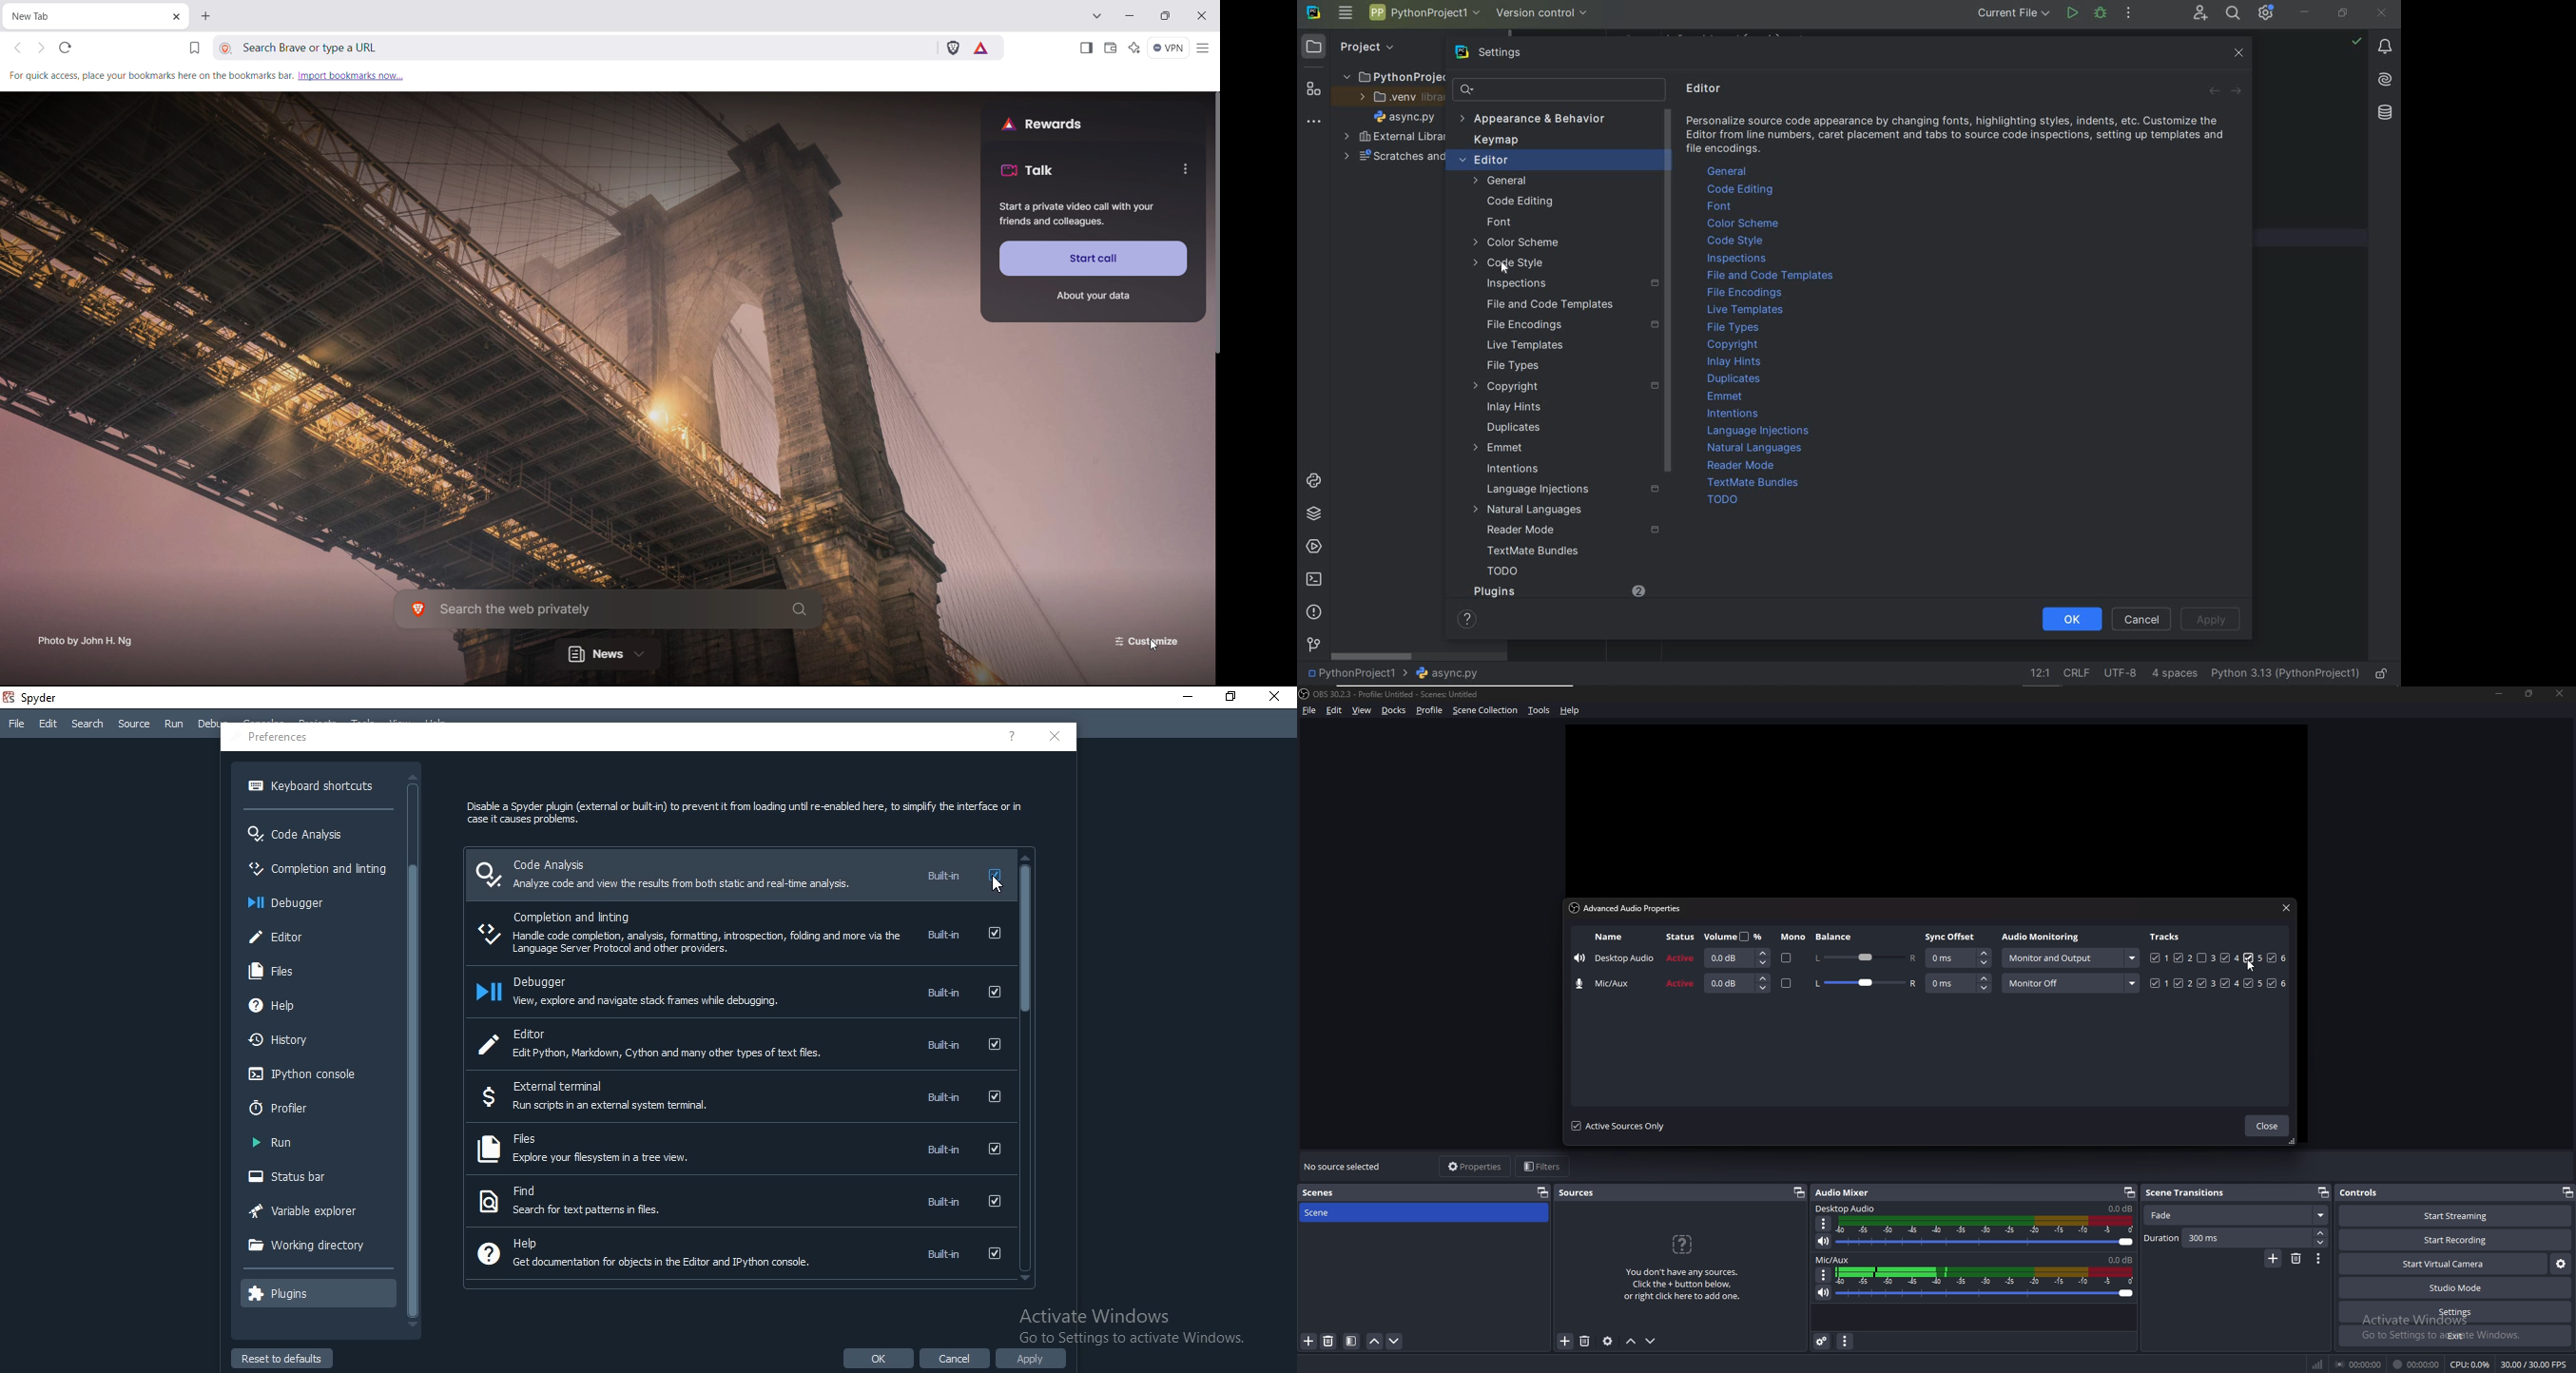 This screenshot has height=1400, width=2576. I want to click on intentions, so click(1735, 413).